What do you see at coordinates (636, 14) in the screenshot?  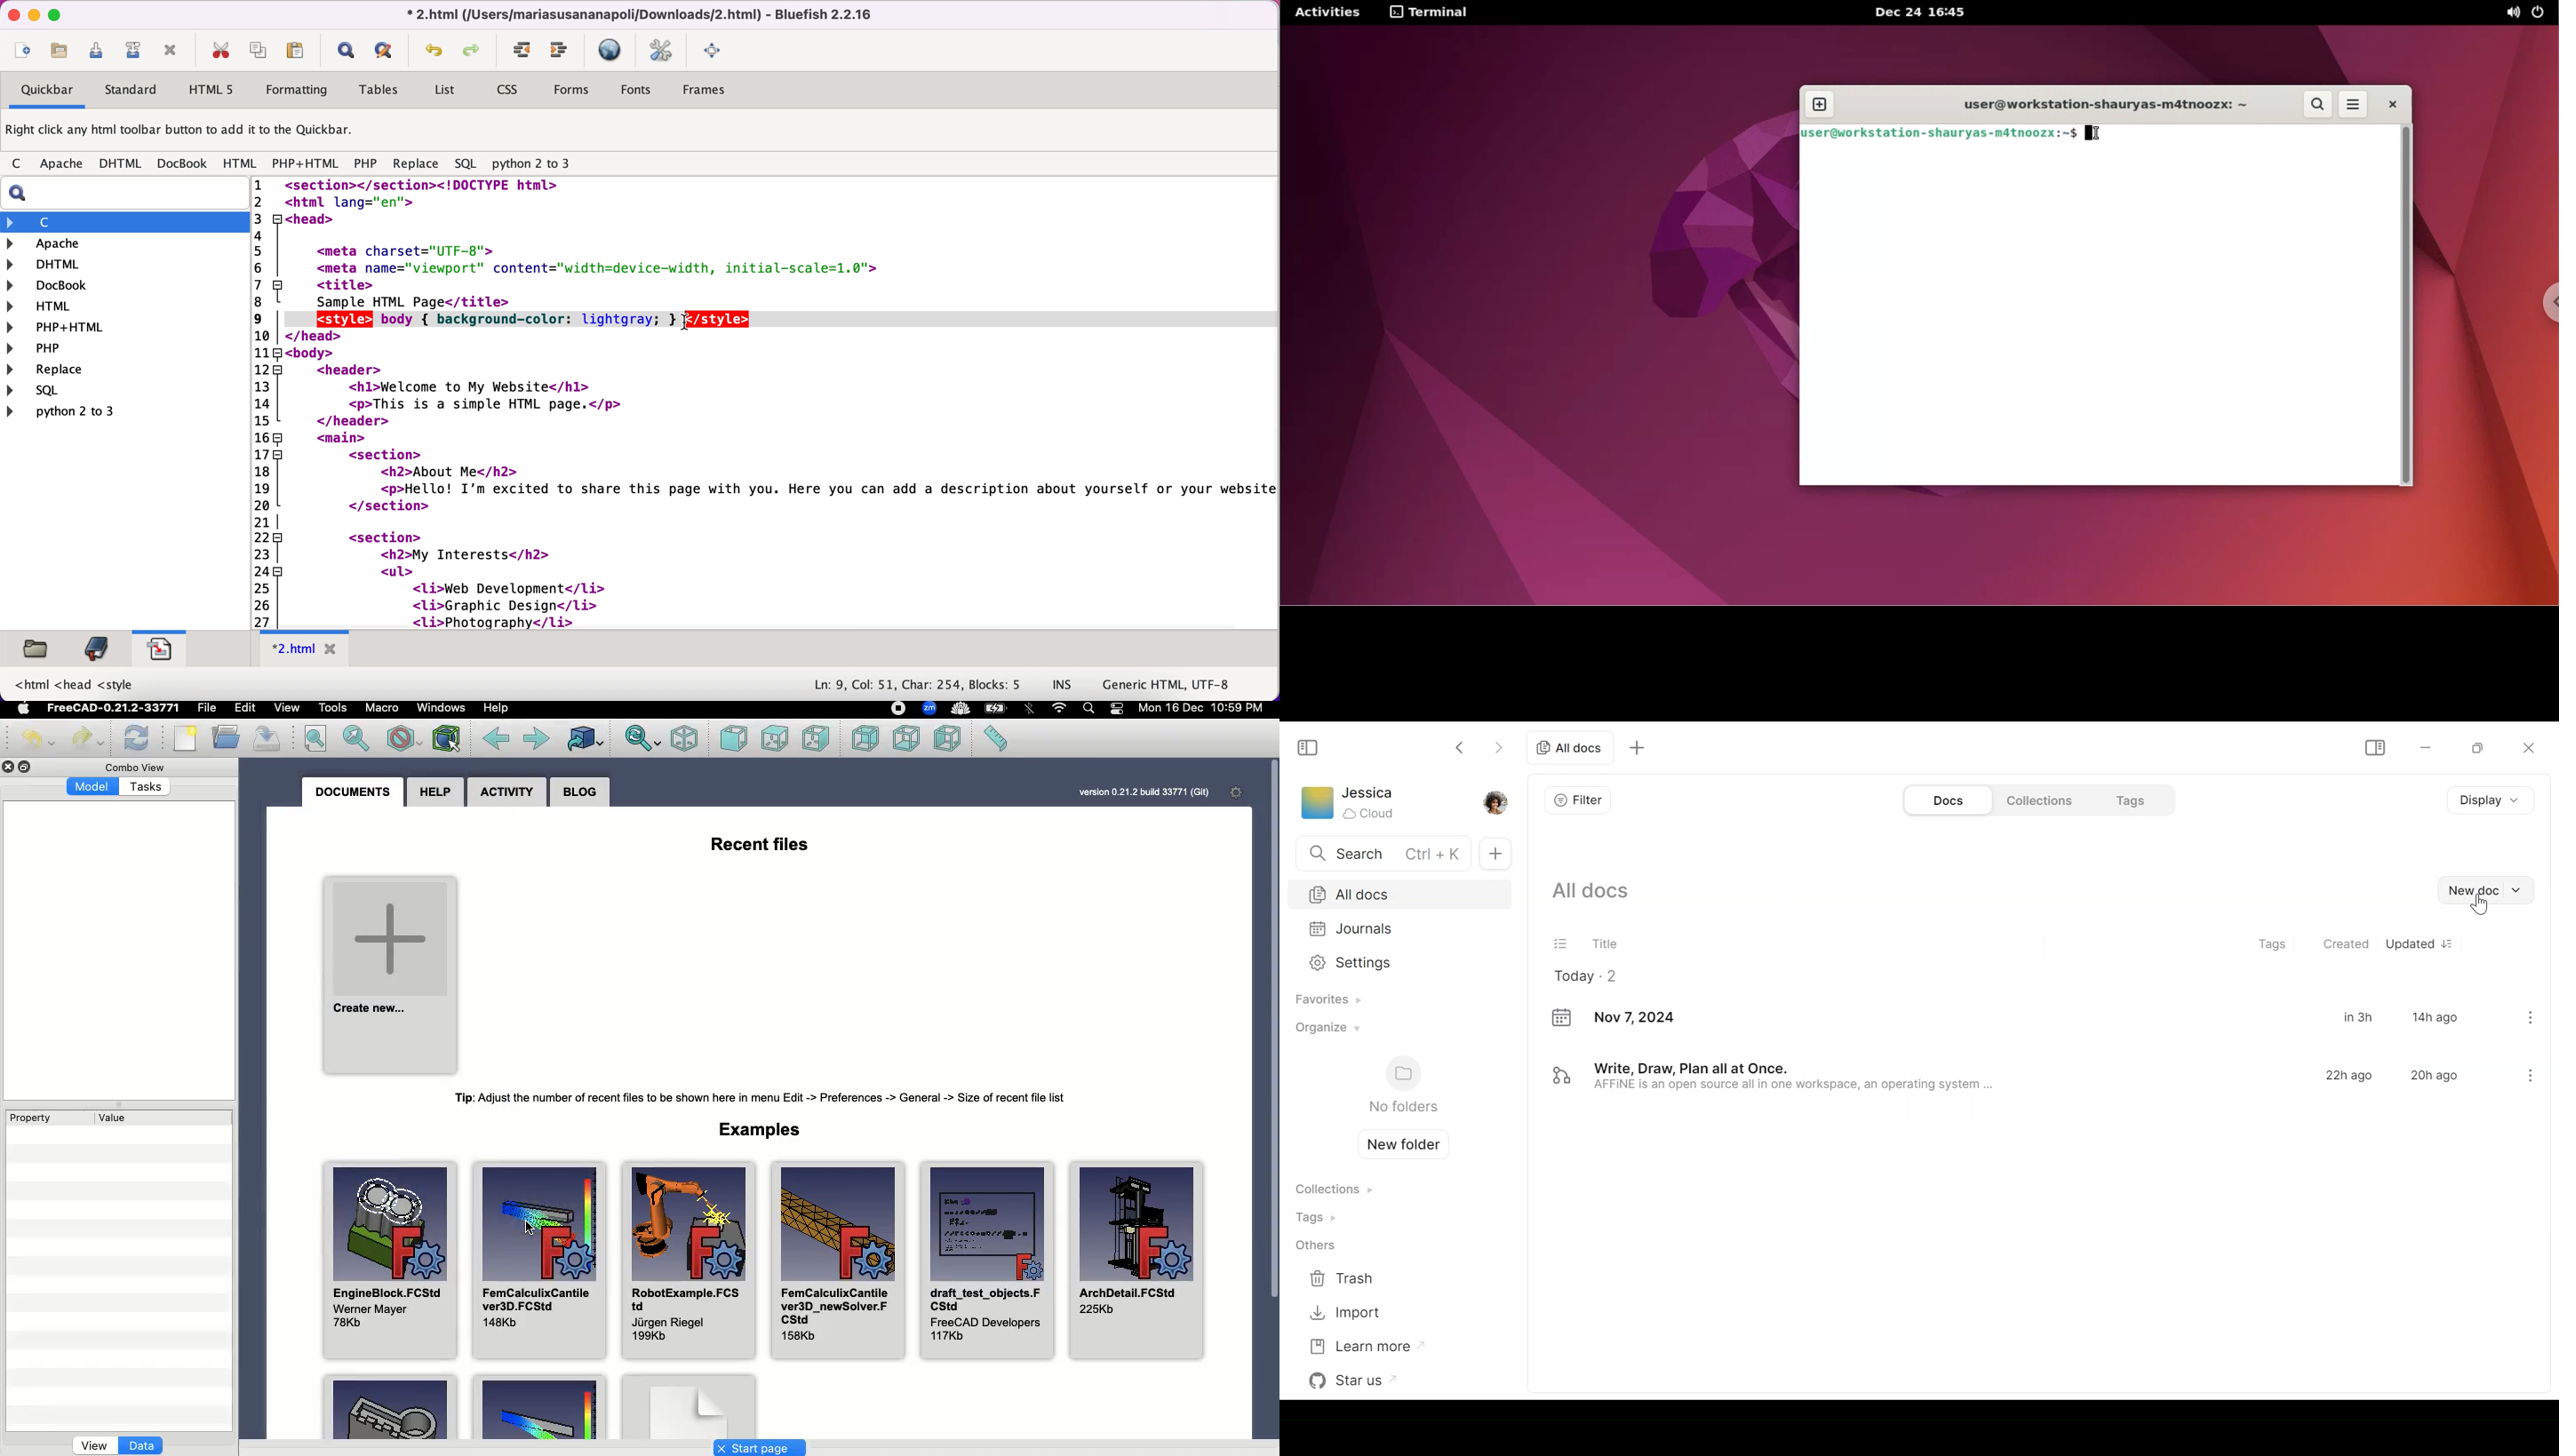 I see `* 2.html (/Users/mariasusananapoli/Downloads/2.html) - Bluefish 2.2.16` at bounding box center [636, 14].